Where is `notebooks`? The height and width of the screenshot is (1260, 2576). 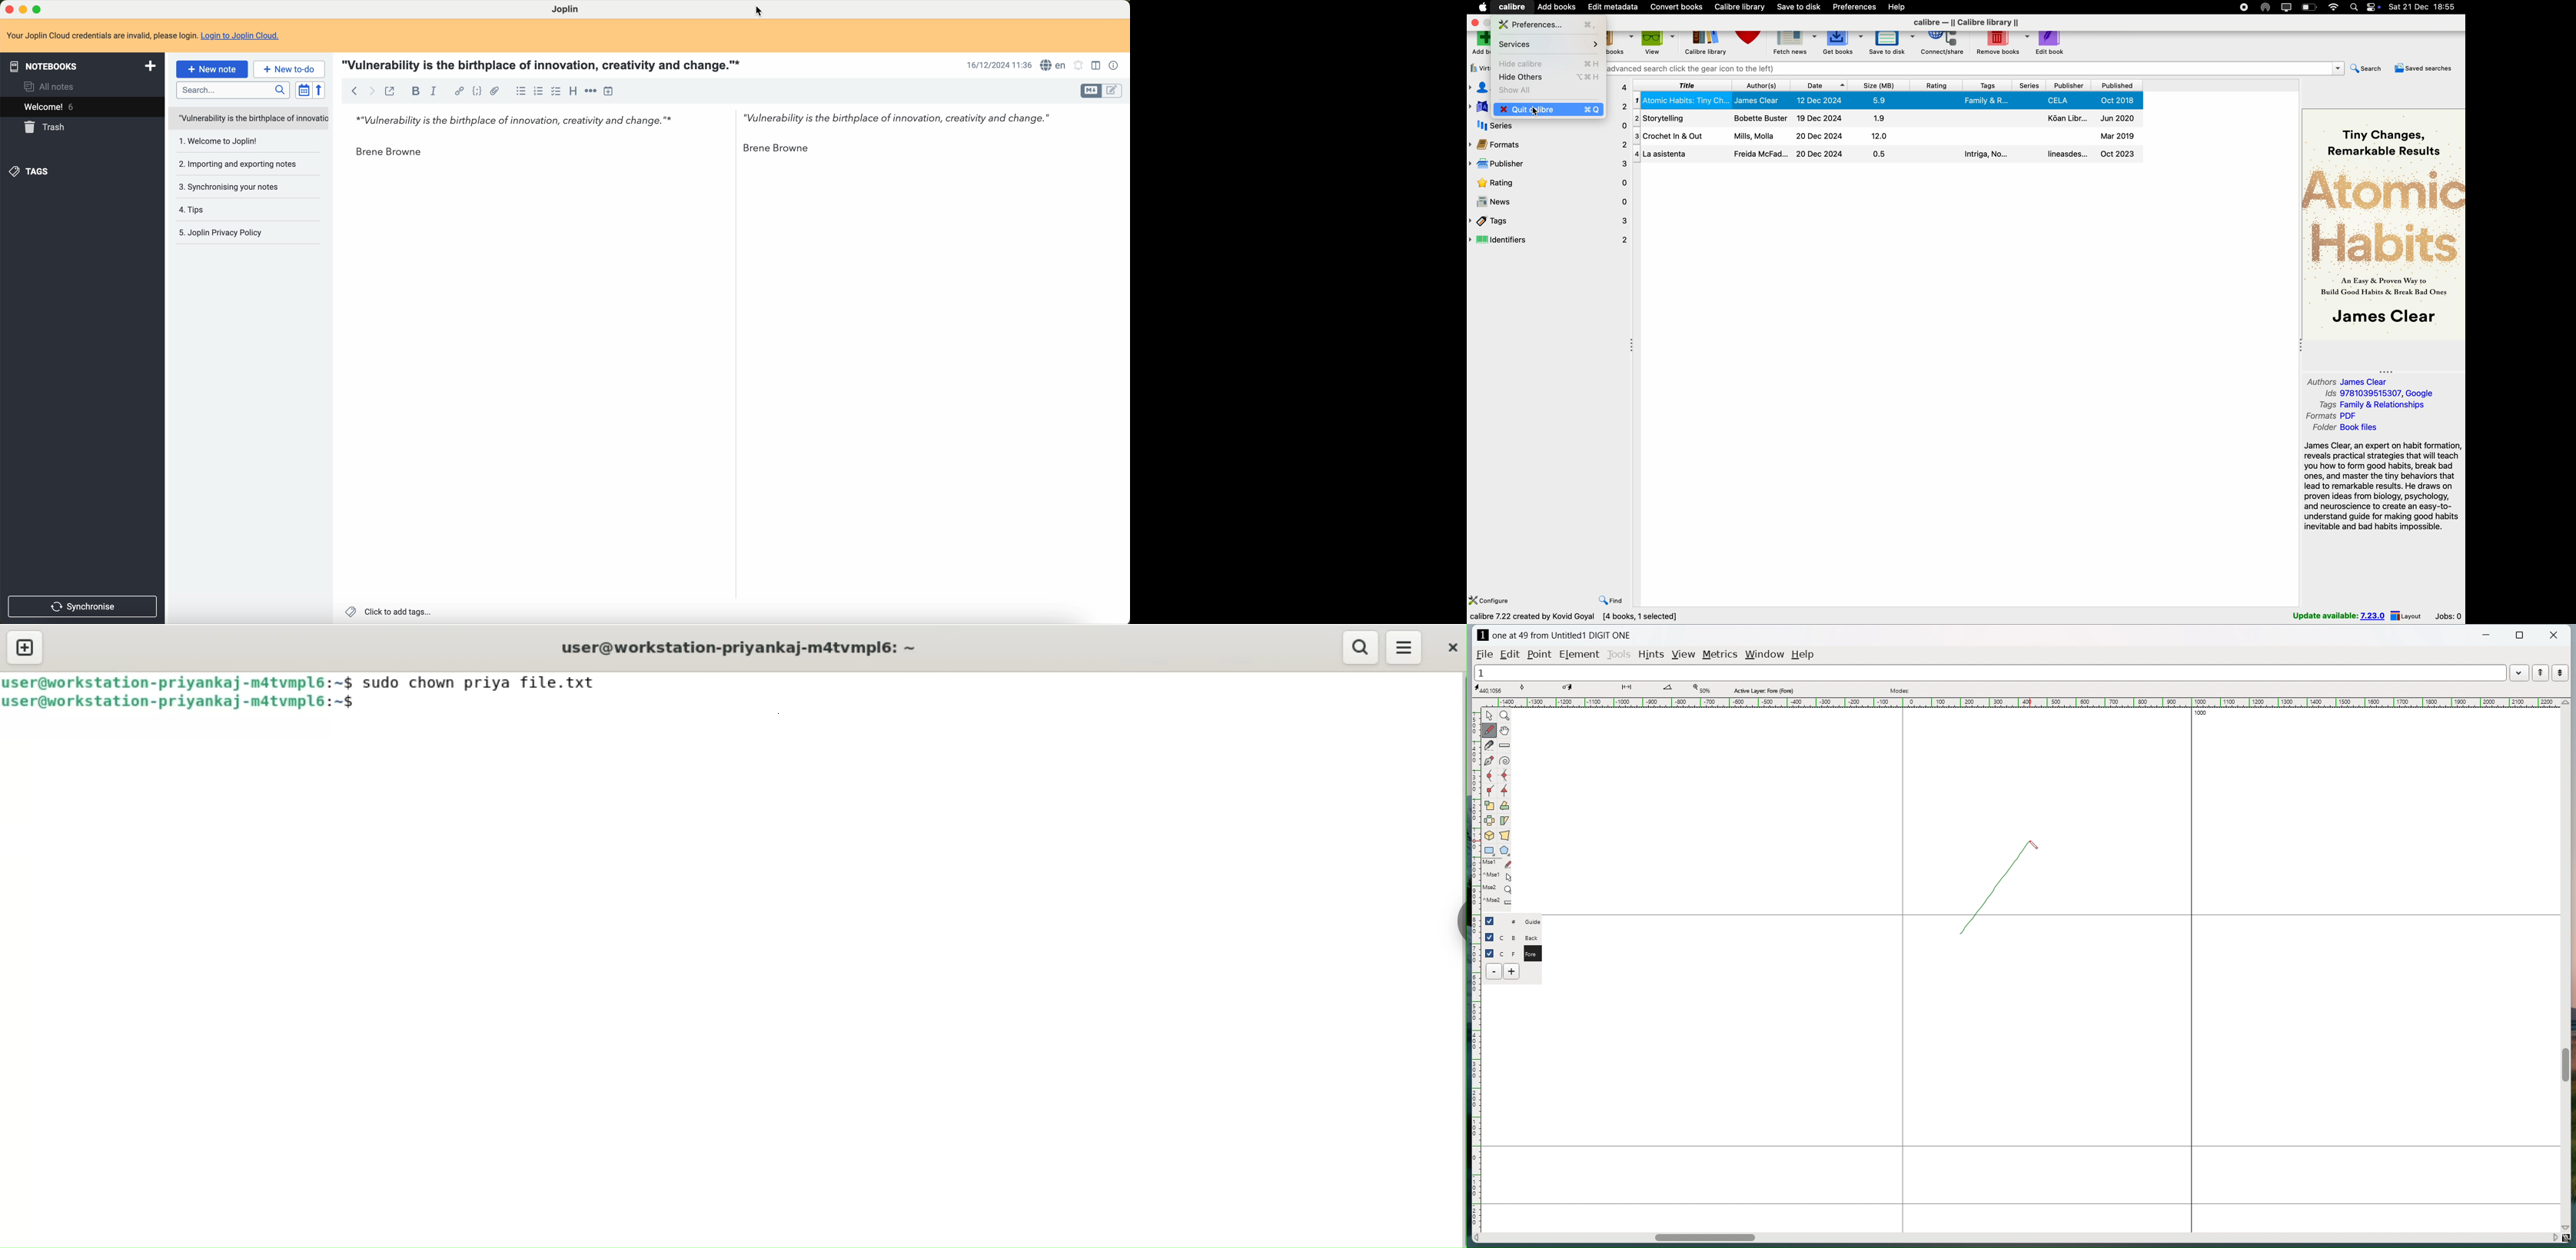 notebooks is located at coordinates (81, 67).